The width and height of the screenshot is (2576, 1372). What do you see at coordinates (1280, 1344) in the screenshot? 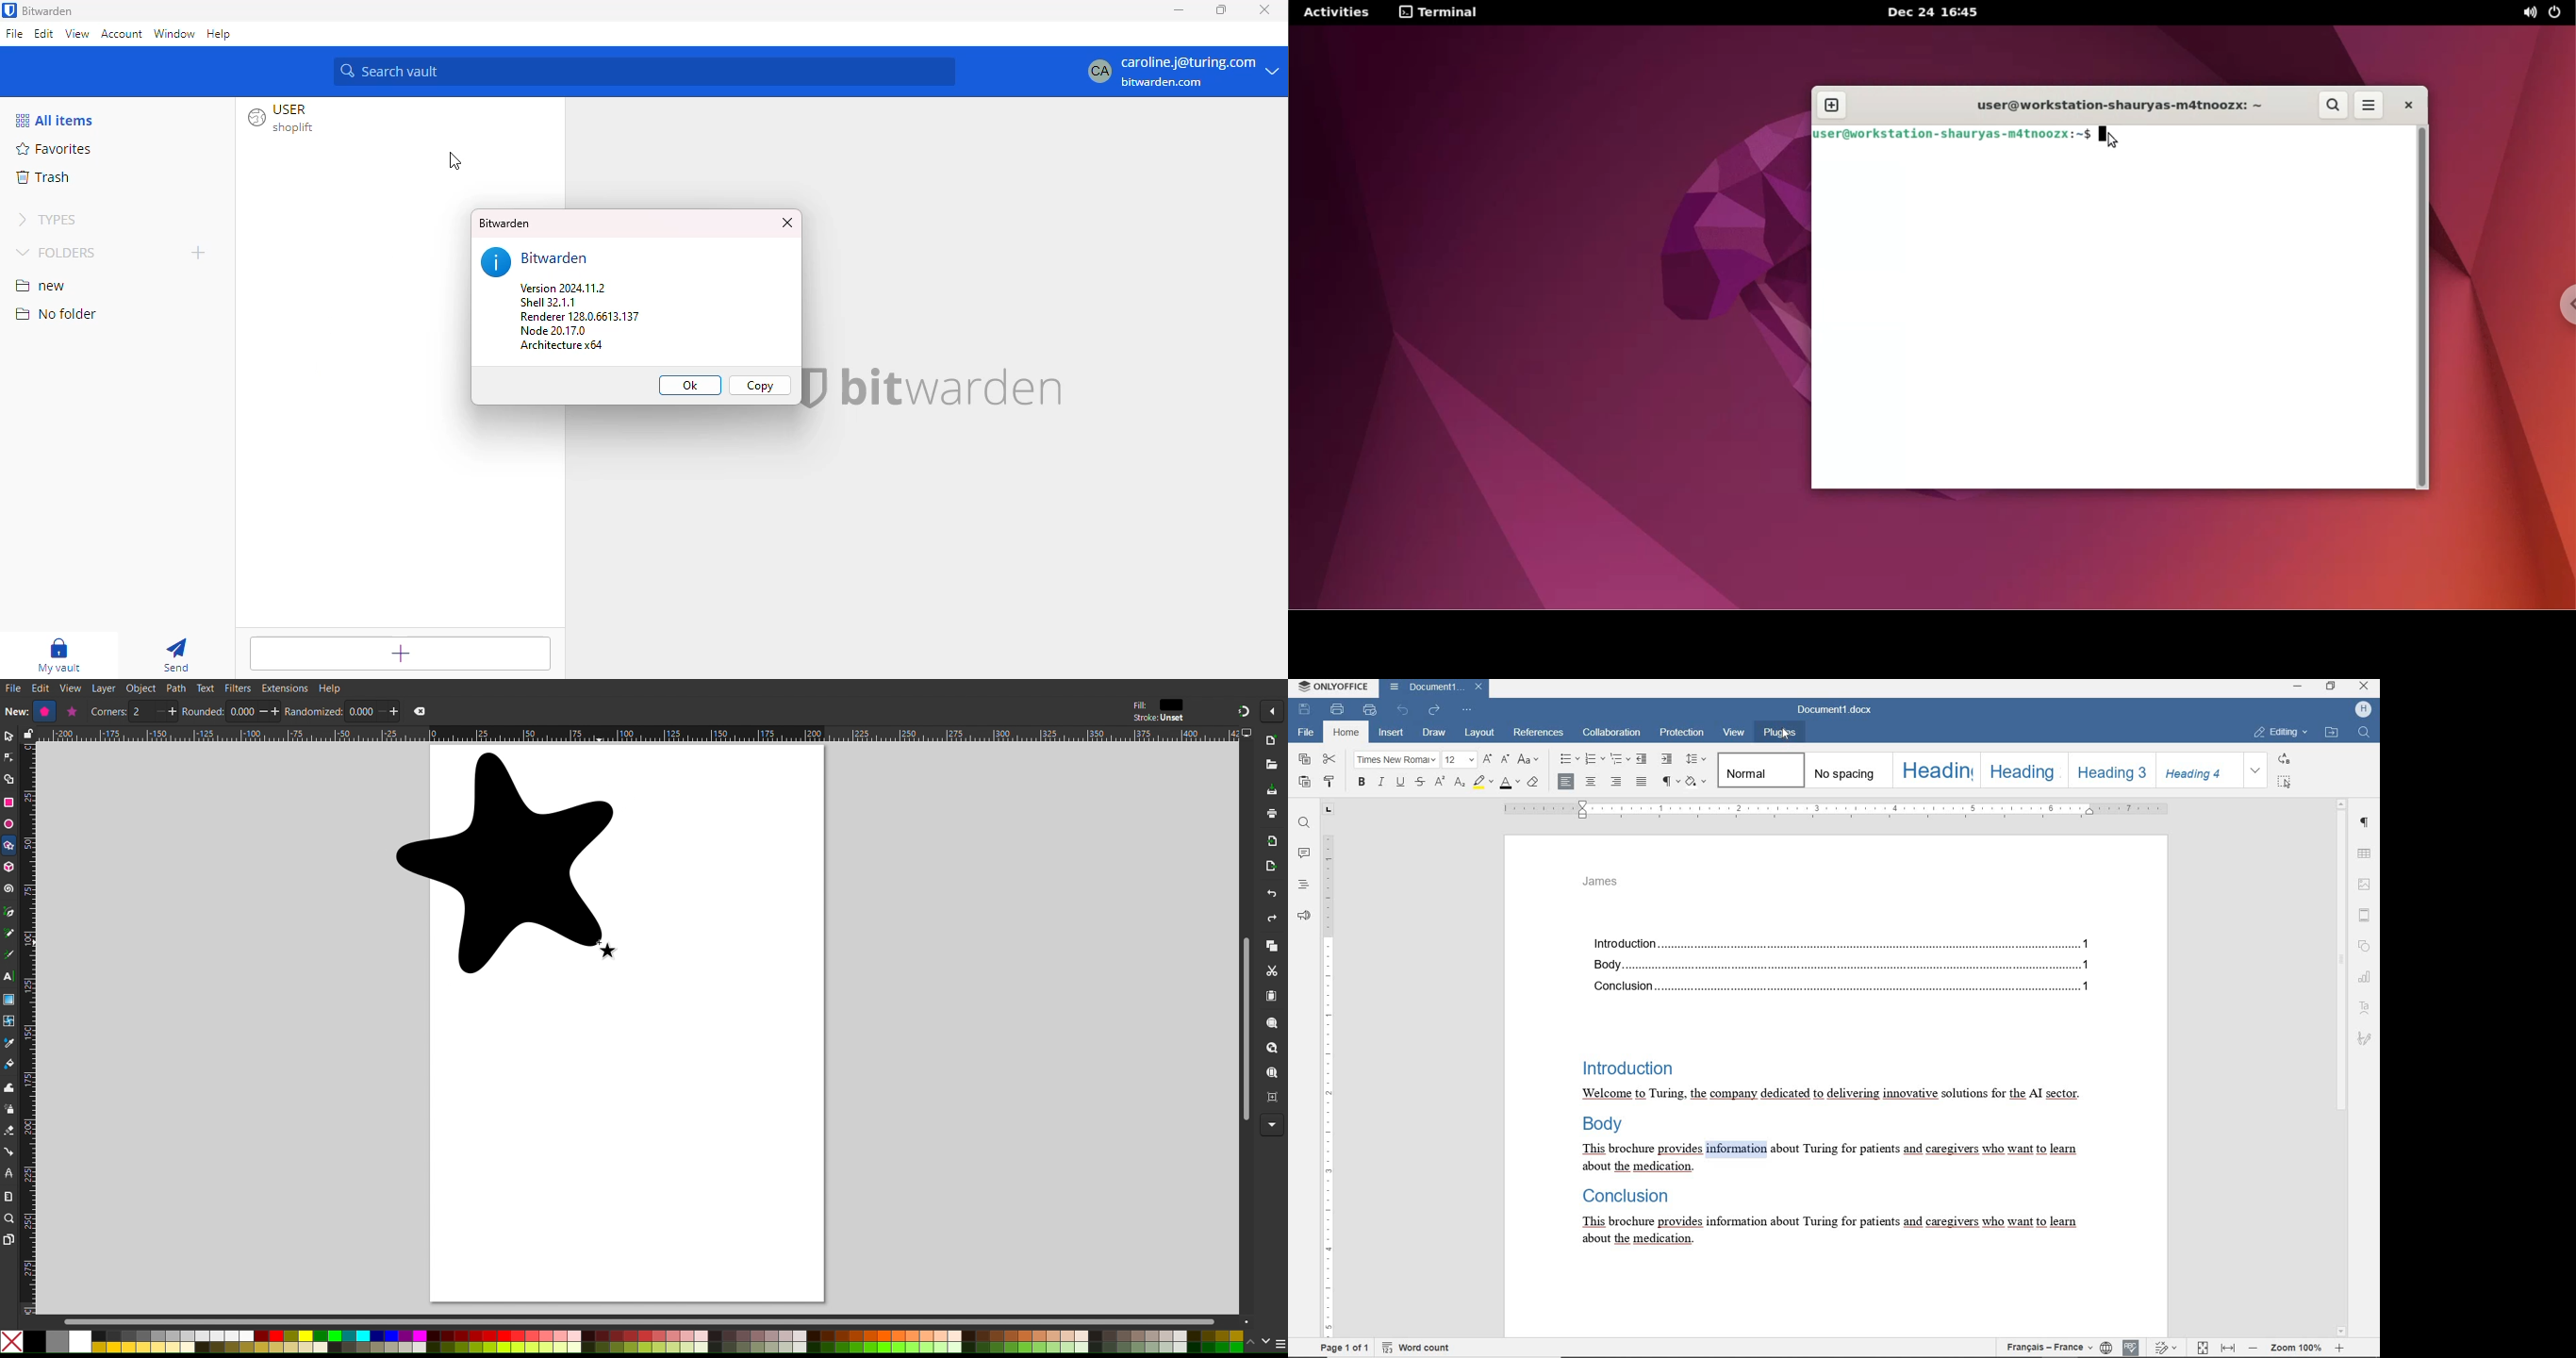
I see `menu` at bounding box center [1280, 1344].